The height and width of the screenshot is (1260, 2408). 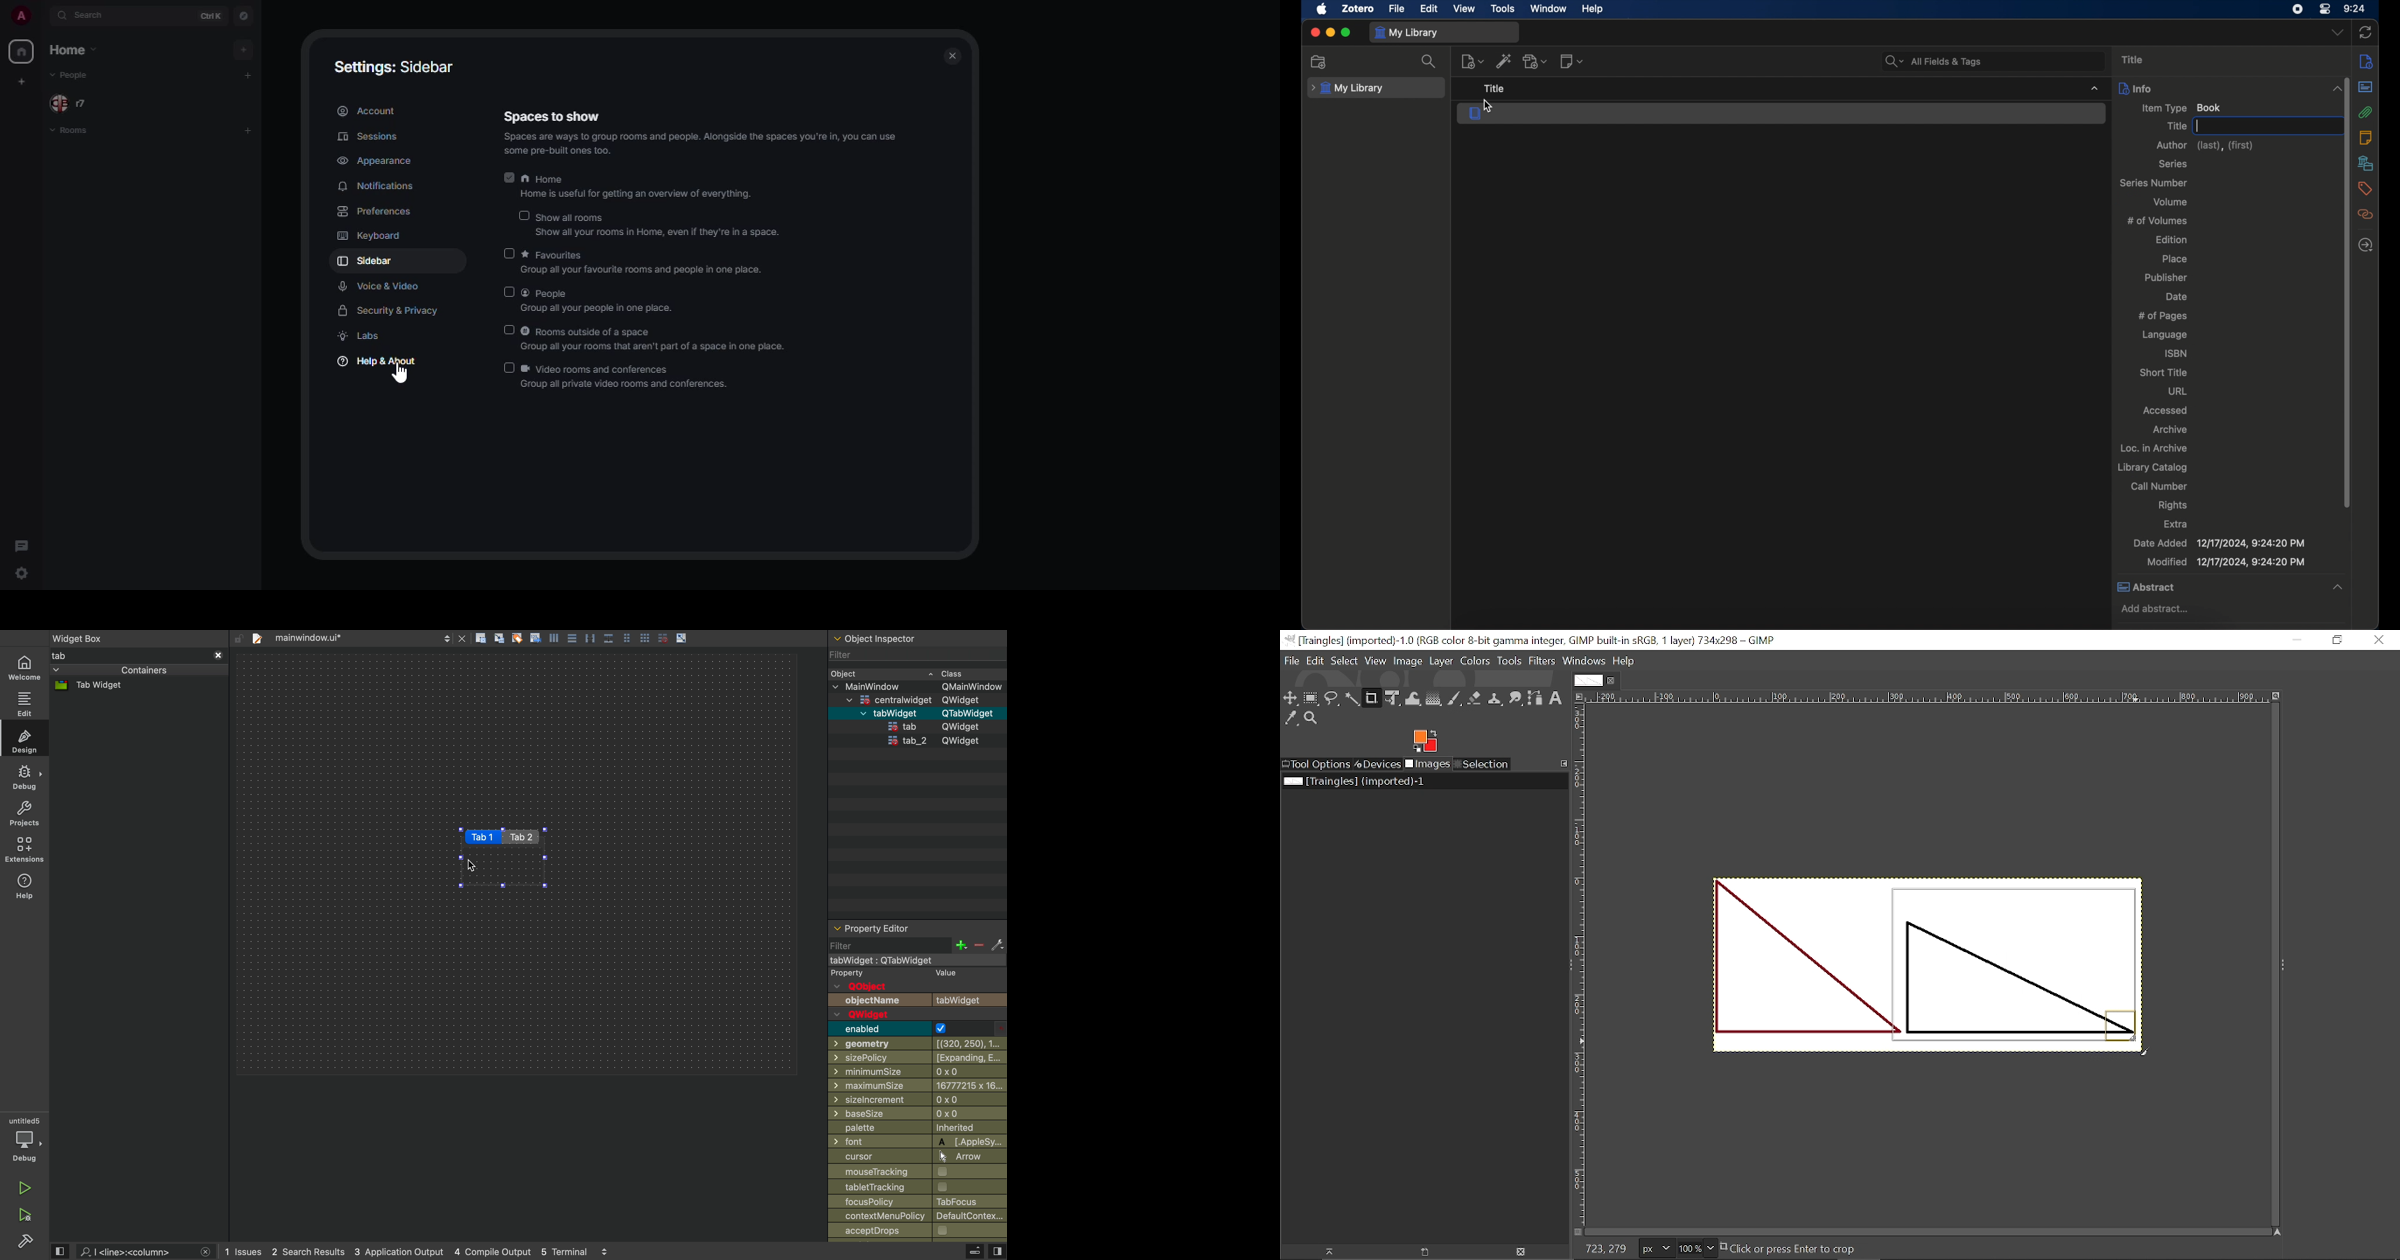 What do you see at coordinates (617, 377) in the screenshot?
I see `Video rooms and conferences group all private video rooms and conferences.` at bounding box center [617, 377].